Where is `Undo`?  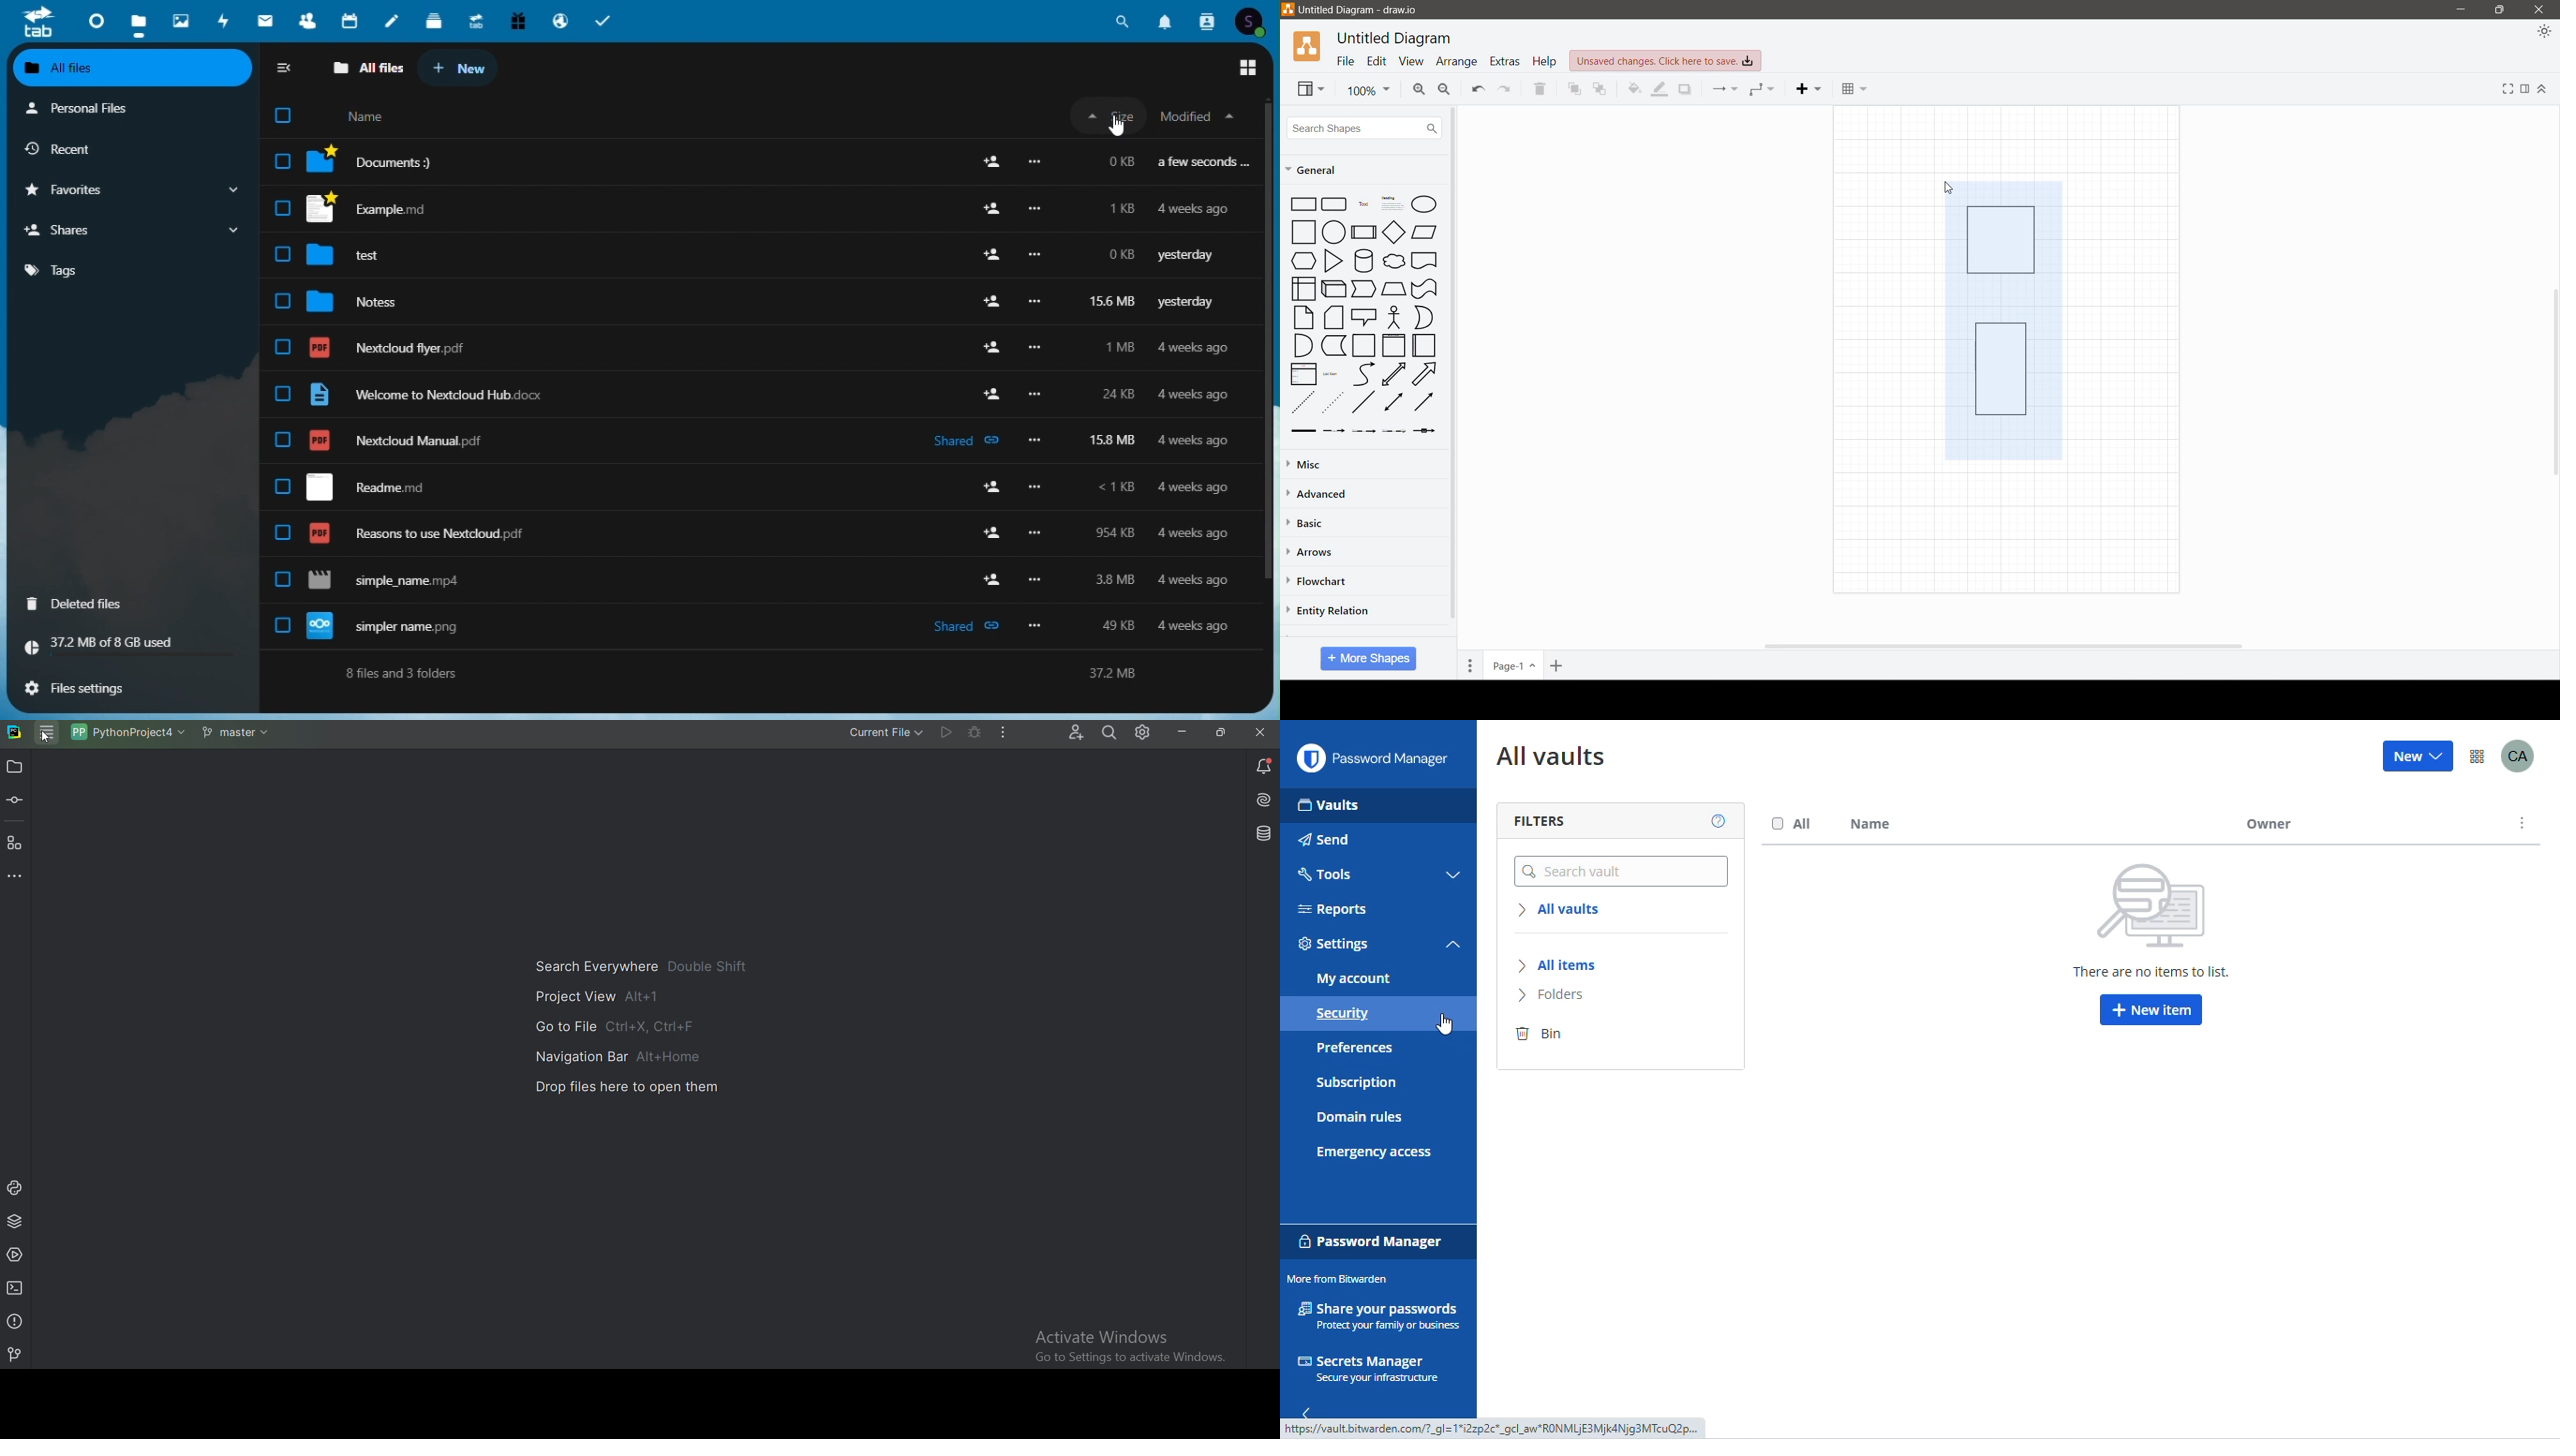 Undo is located at coordinates (1478, 89).